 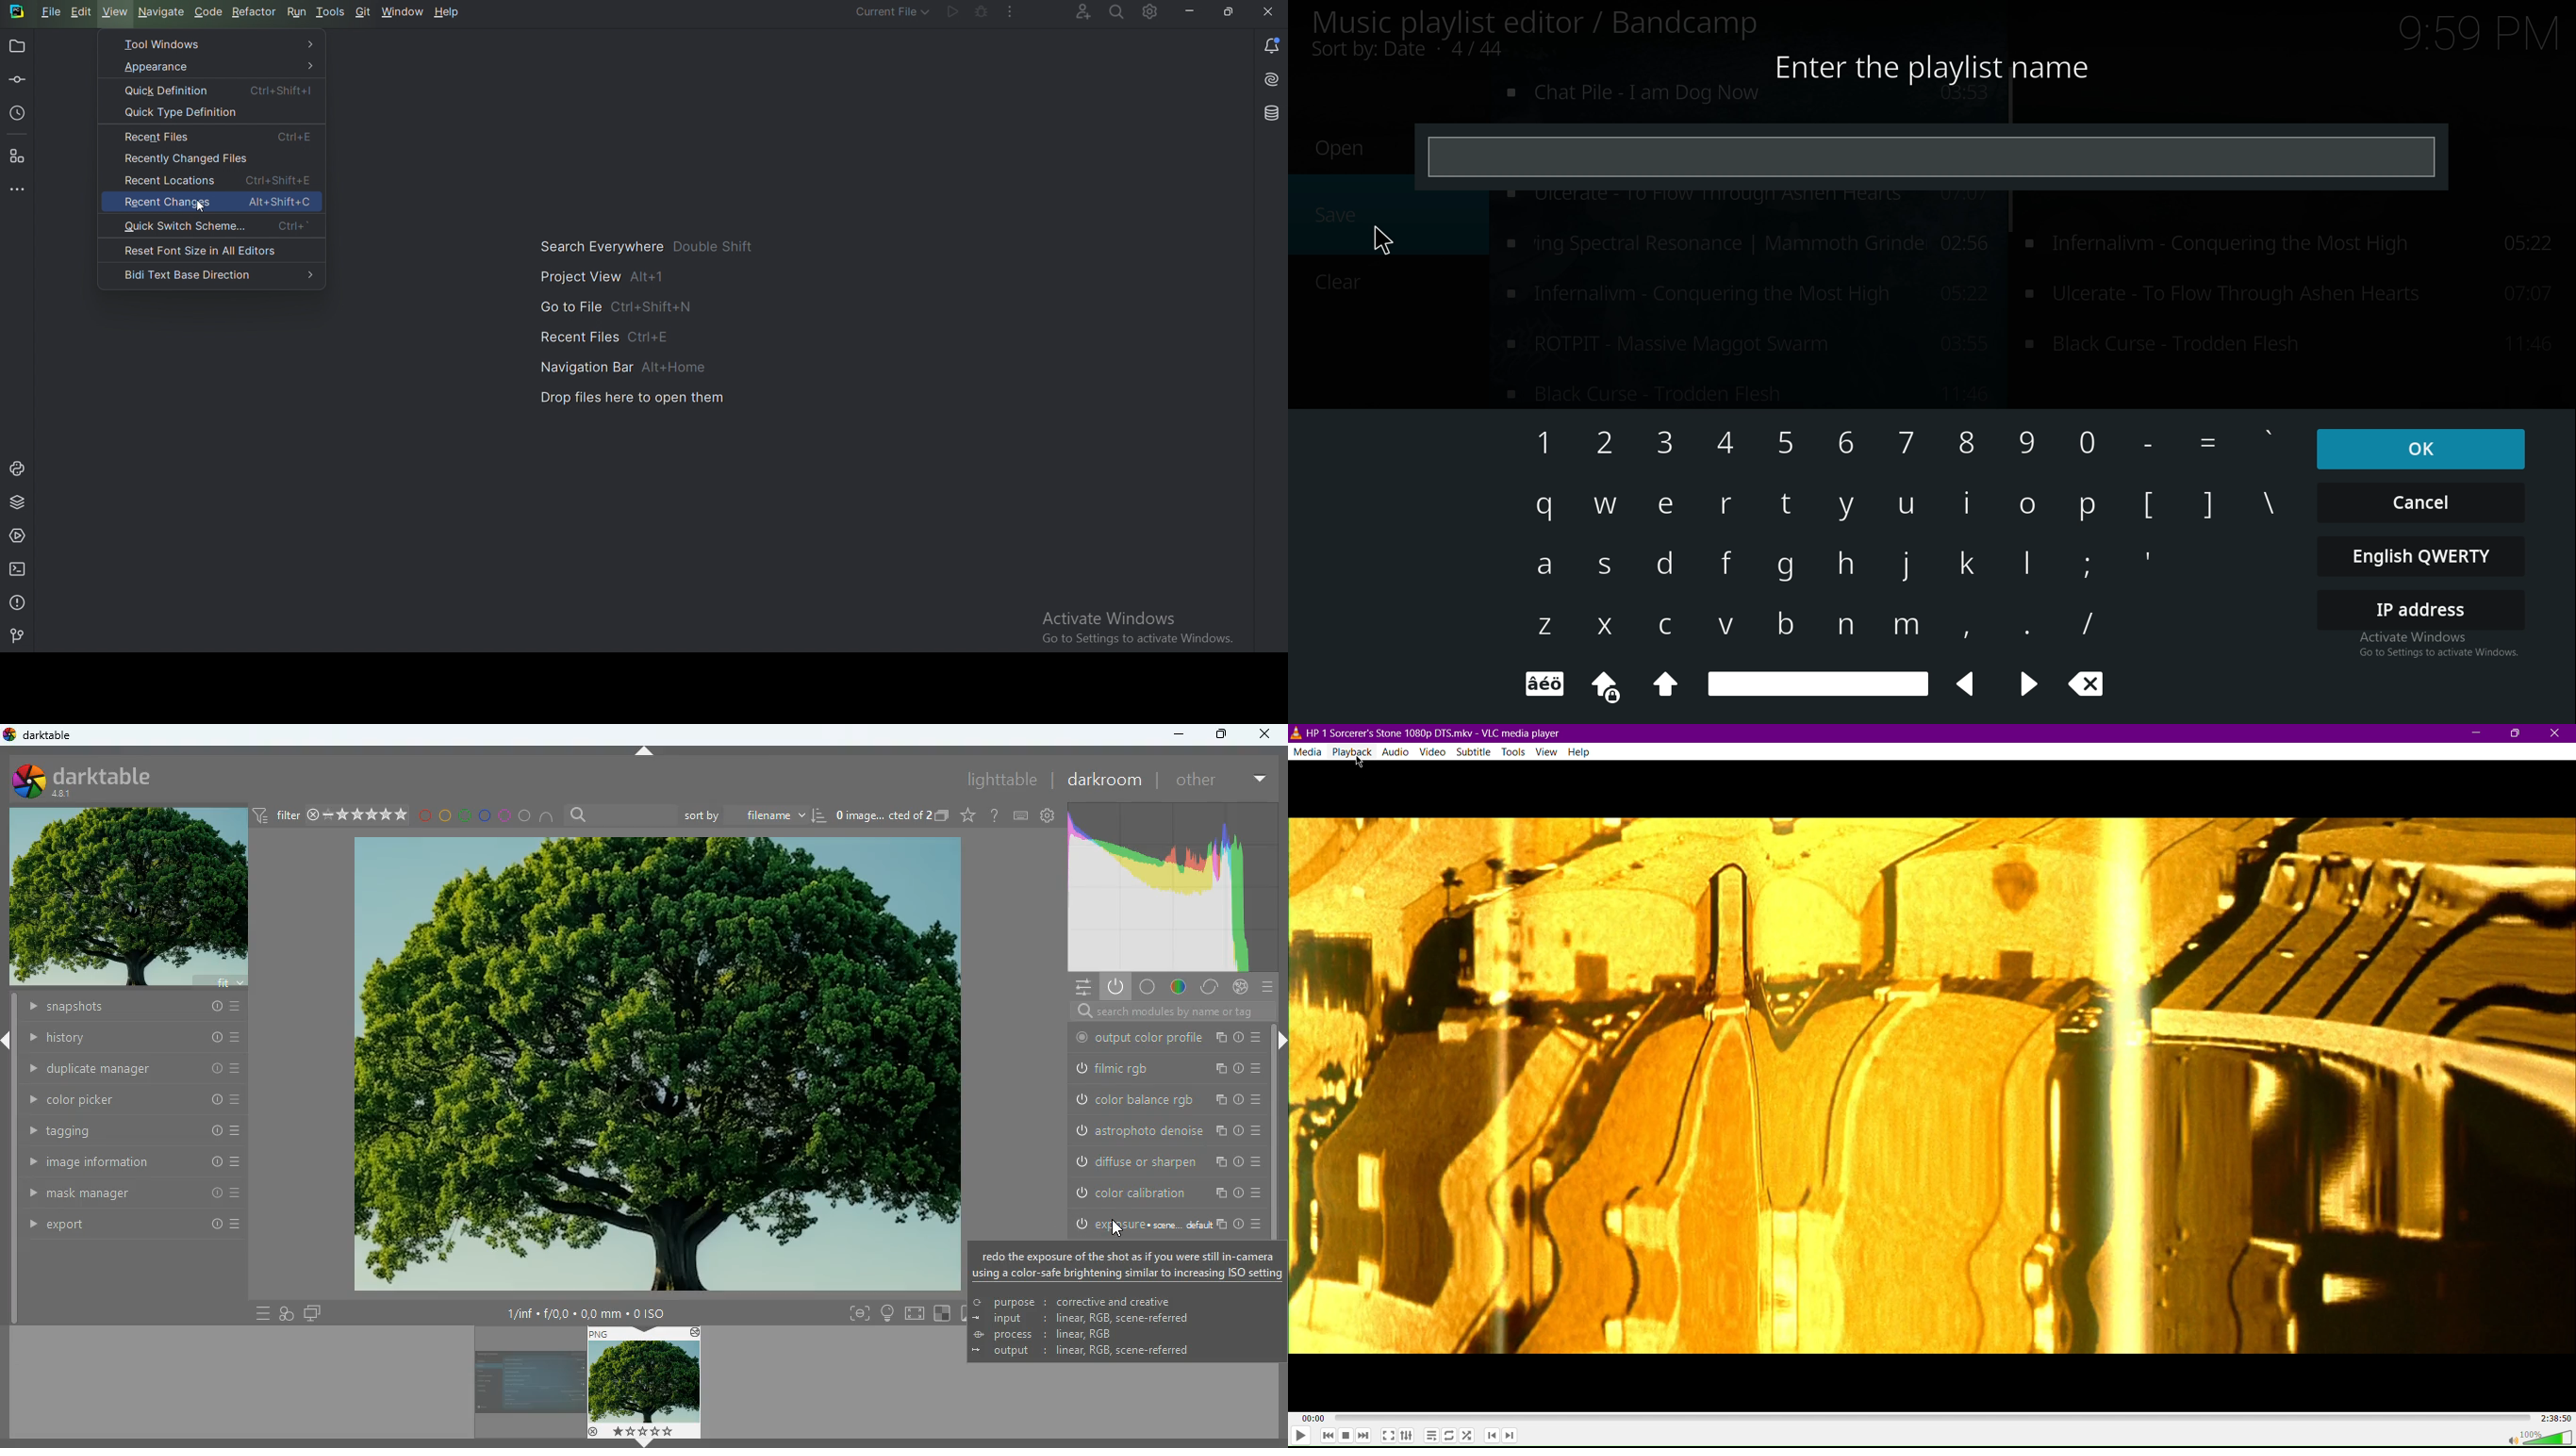 What do you see at coordinates (647, 1383) in the screenshot?
I see `image` at bounding box center [647, 1383].